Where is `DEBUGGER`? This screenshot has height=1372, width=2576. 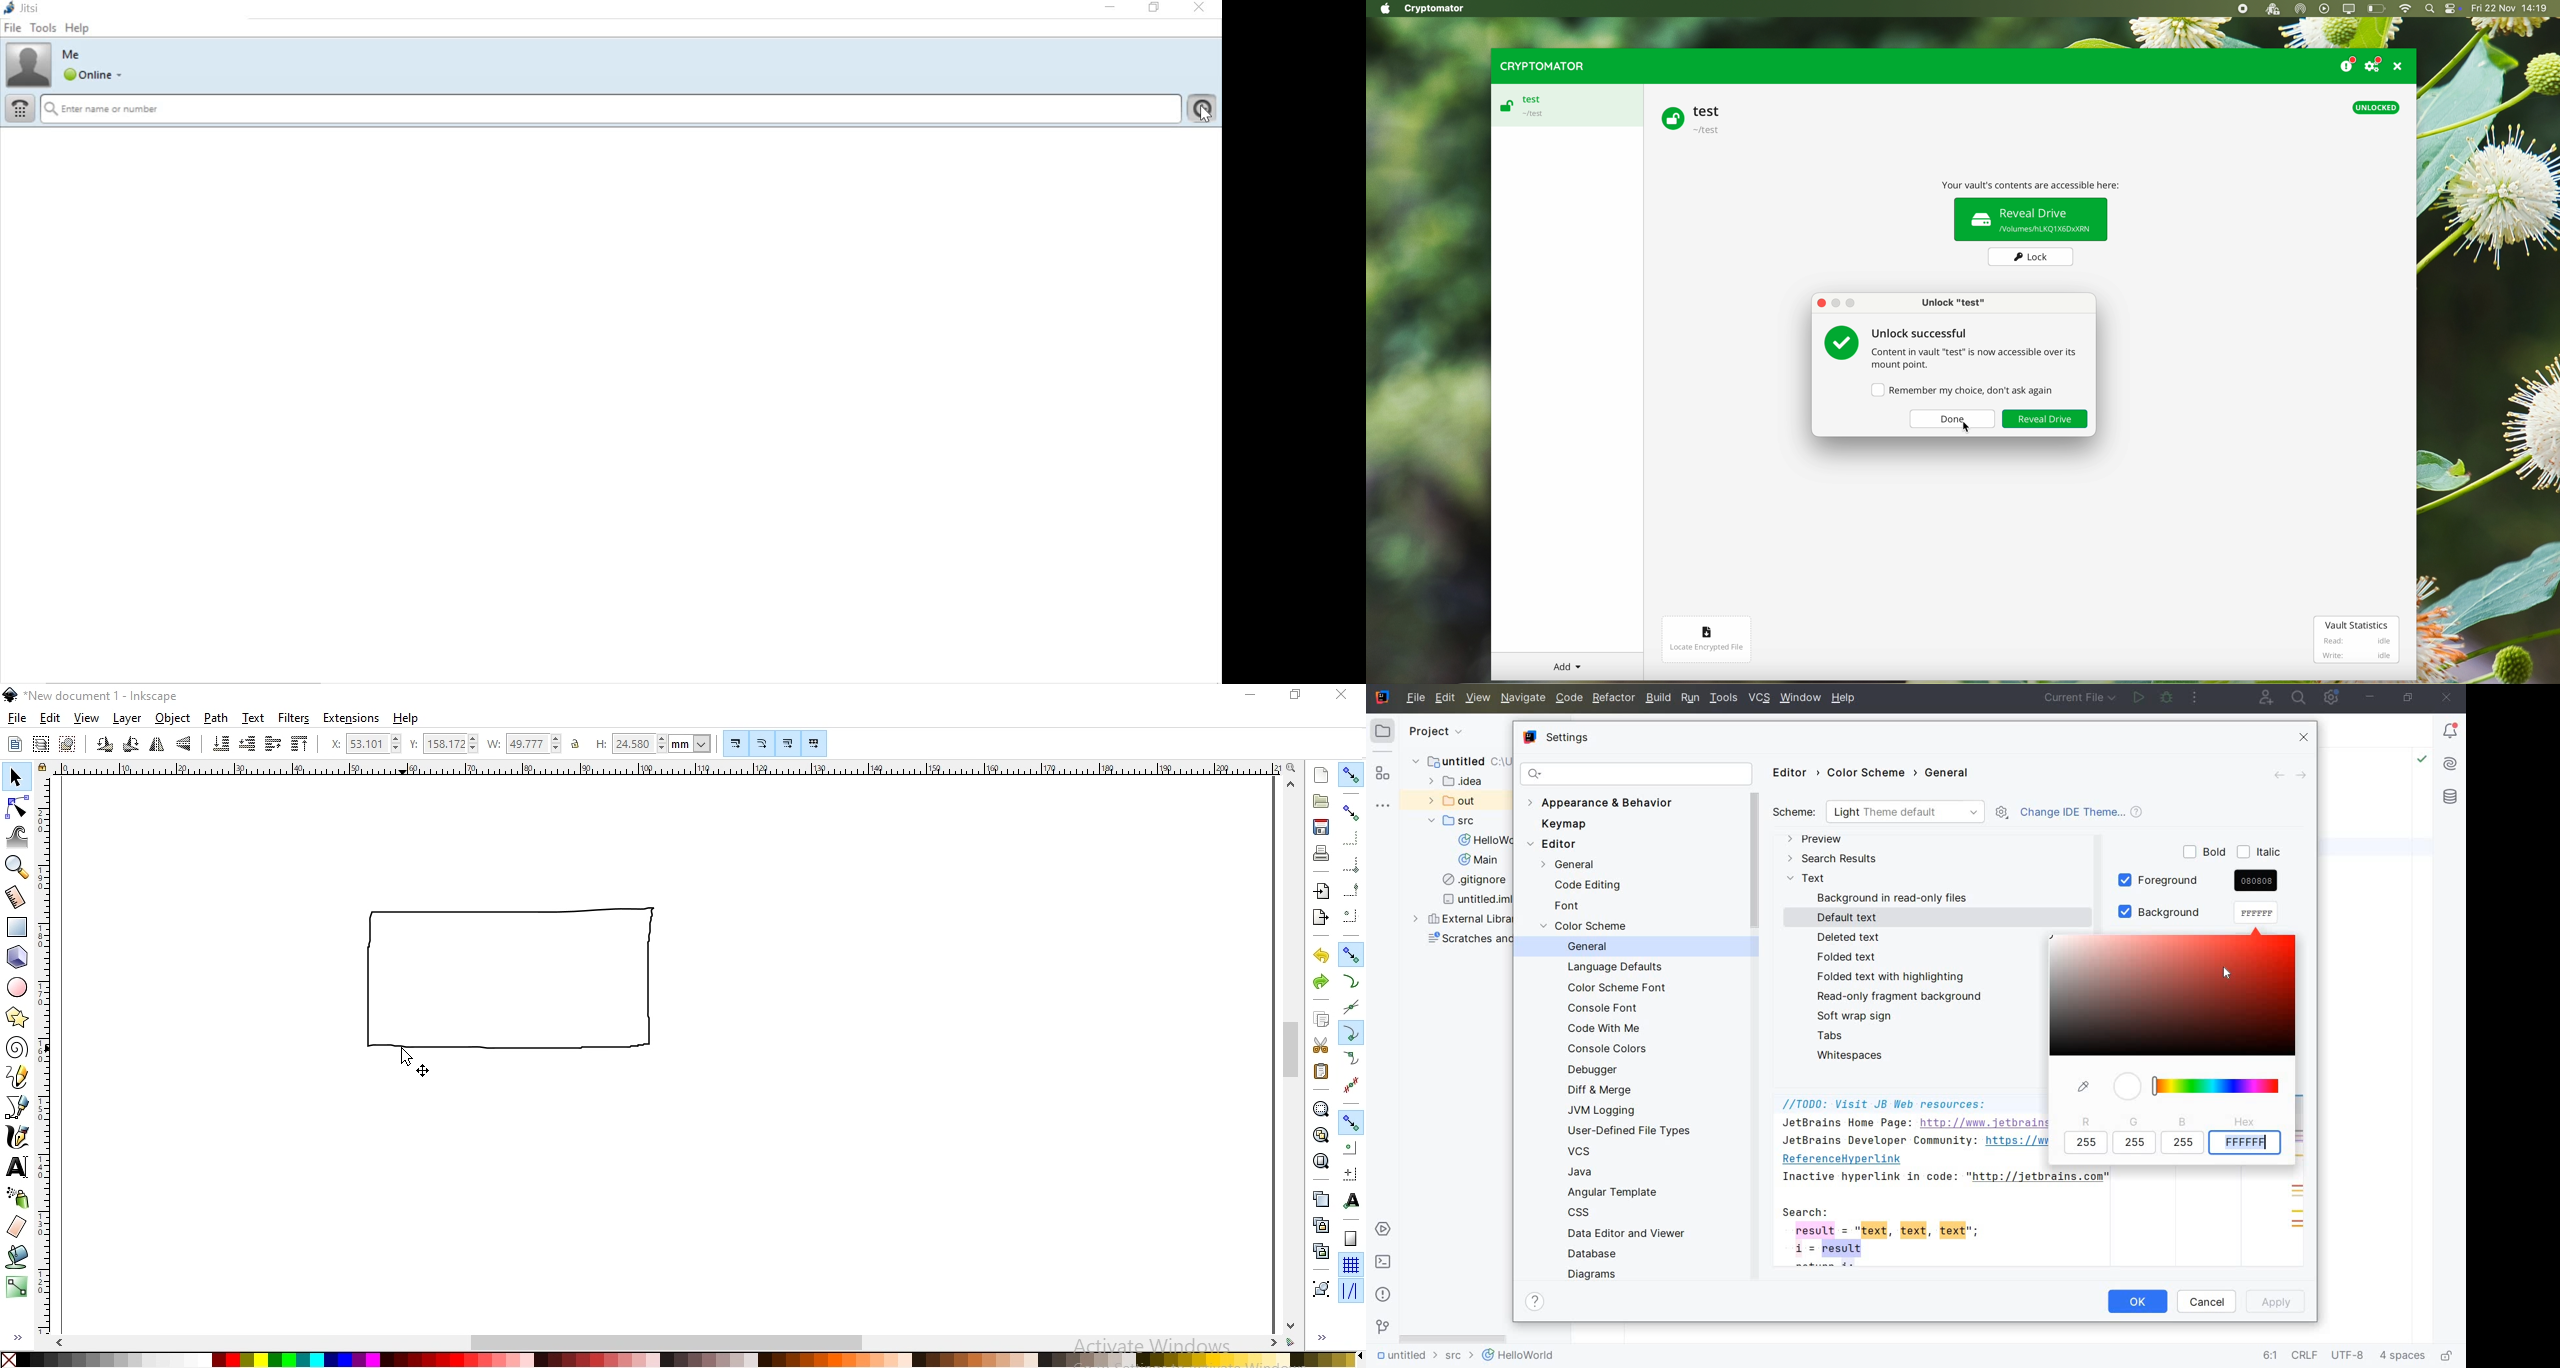
DEBUGGER is located at coordinates (1597, 1071).